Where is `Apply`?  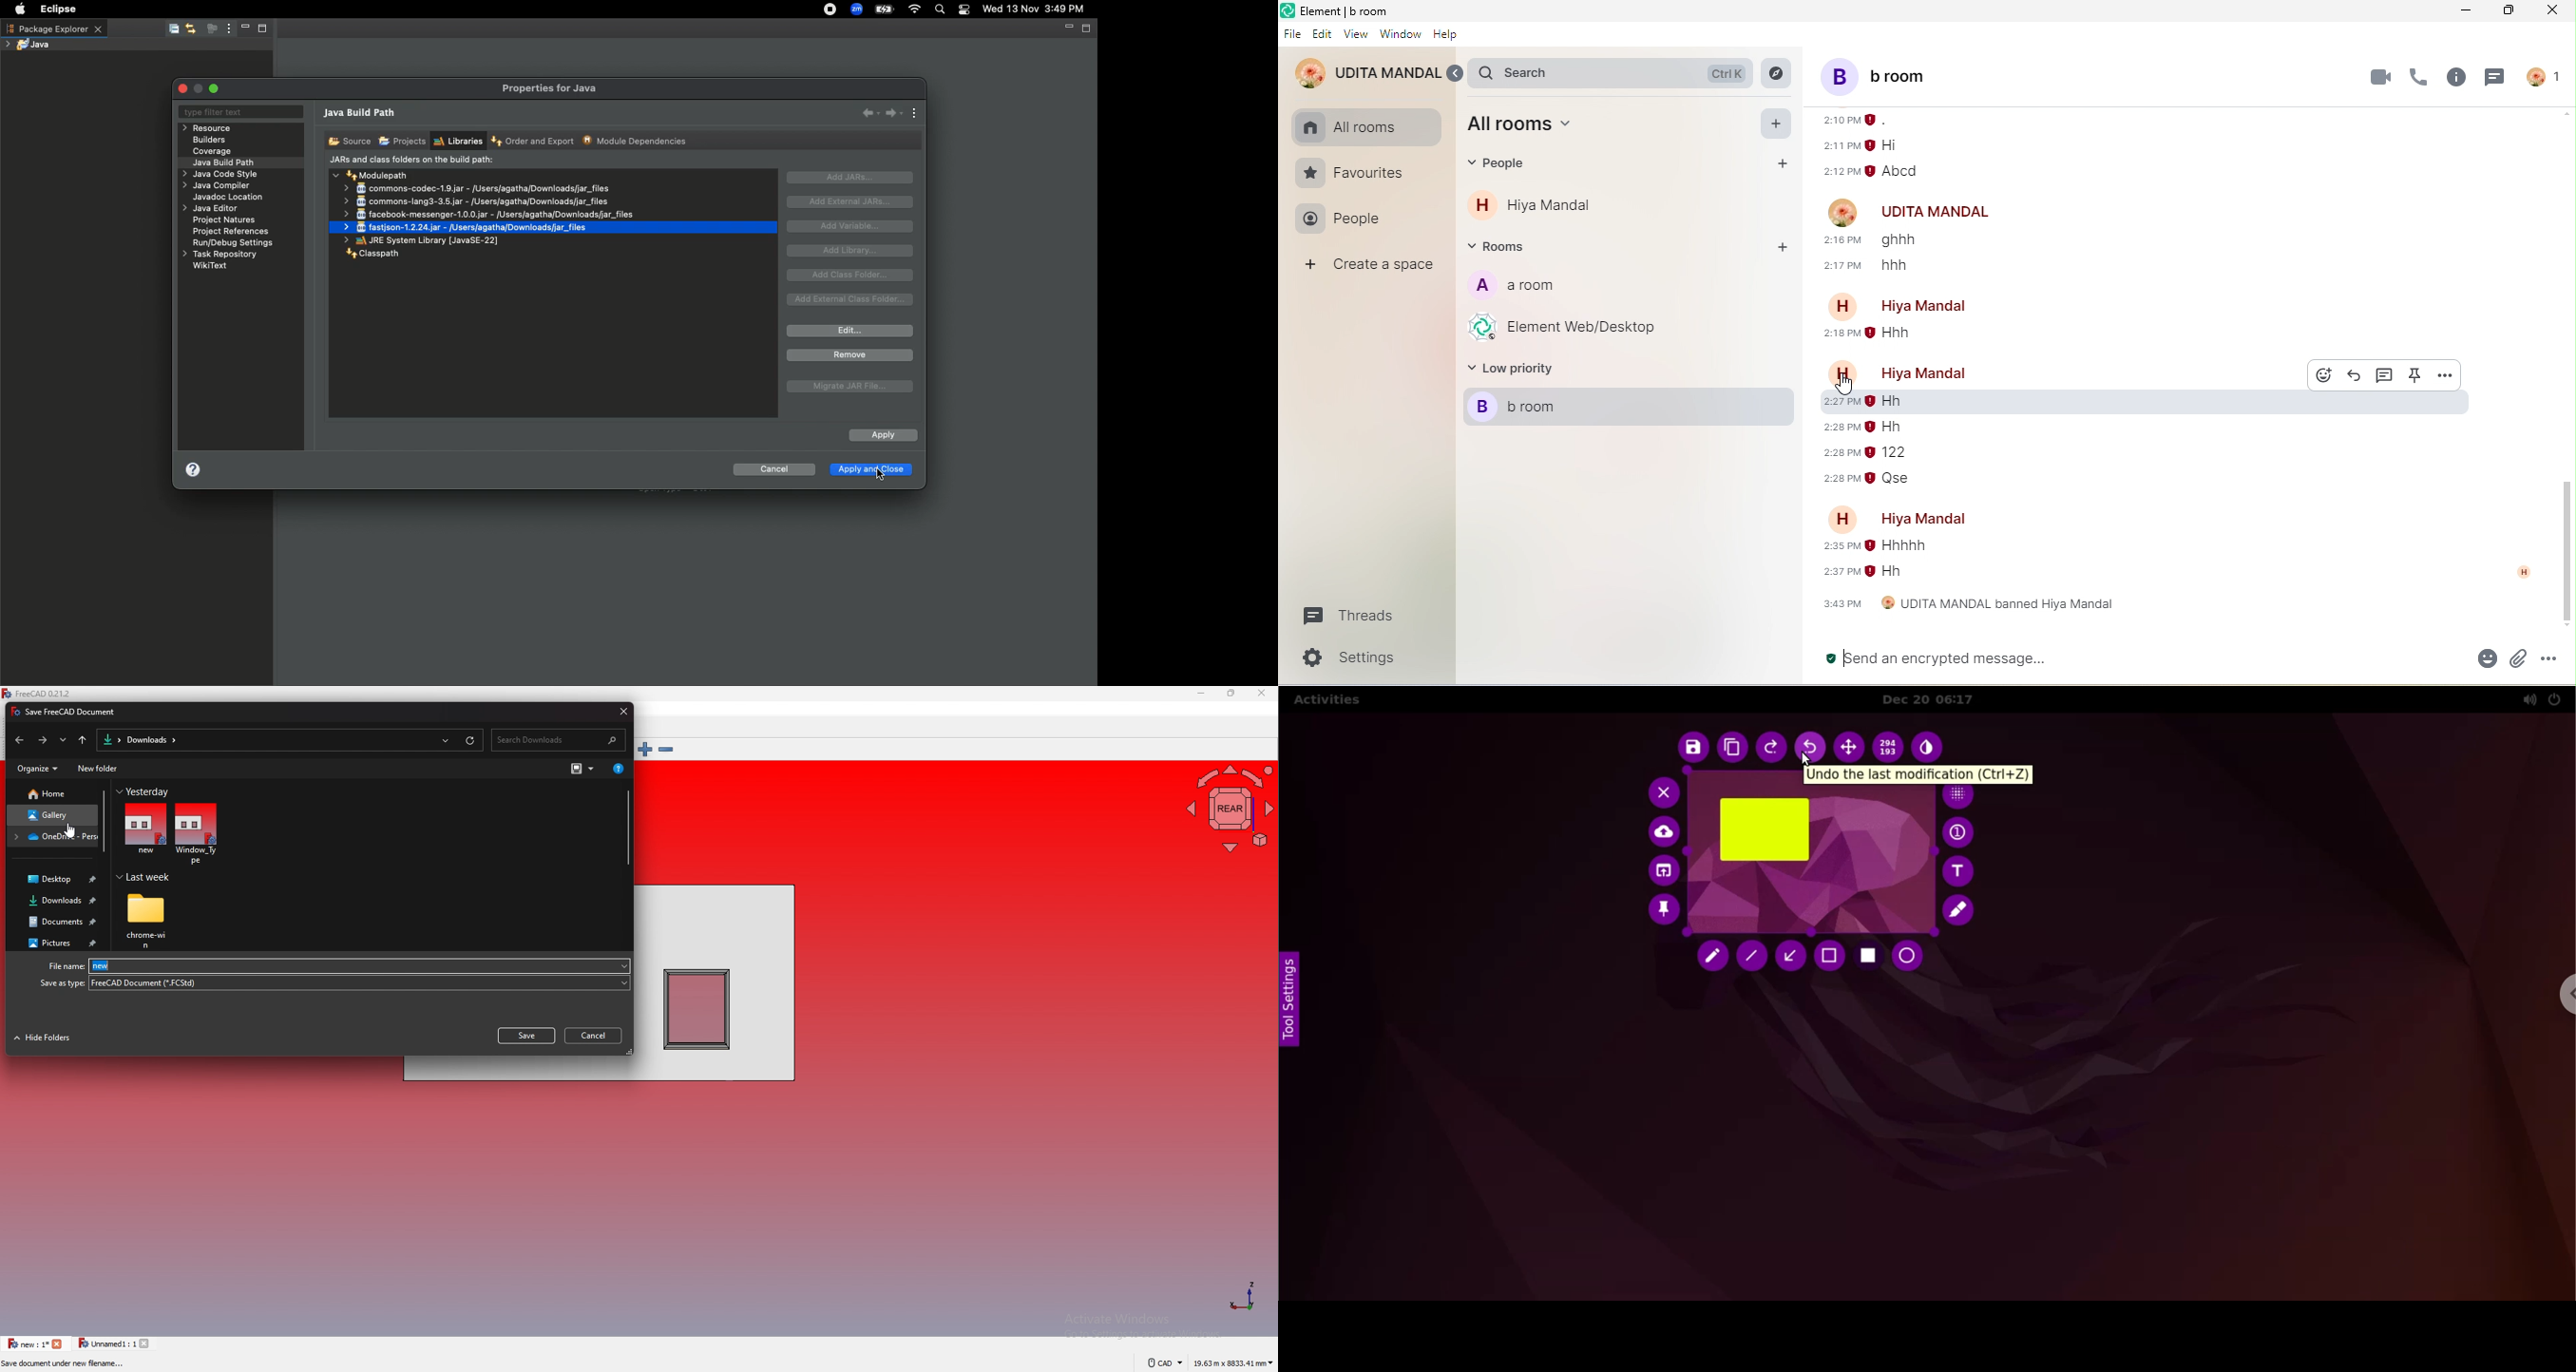 Apply is located at coordinates (882, 436).